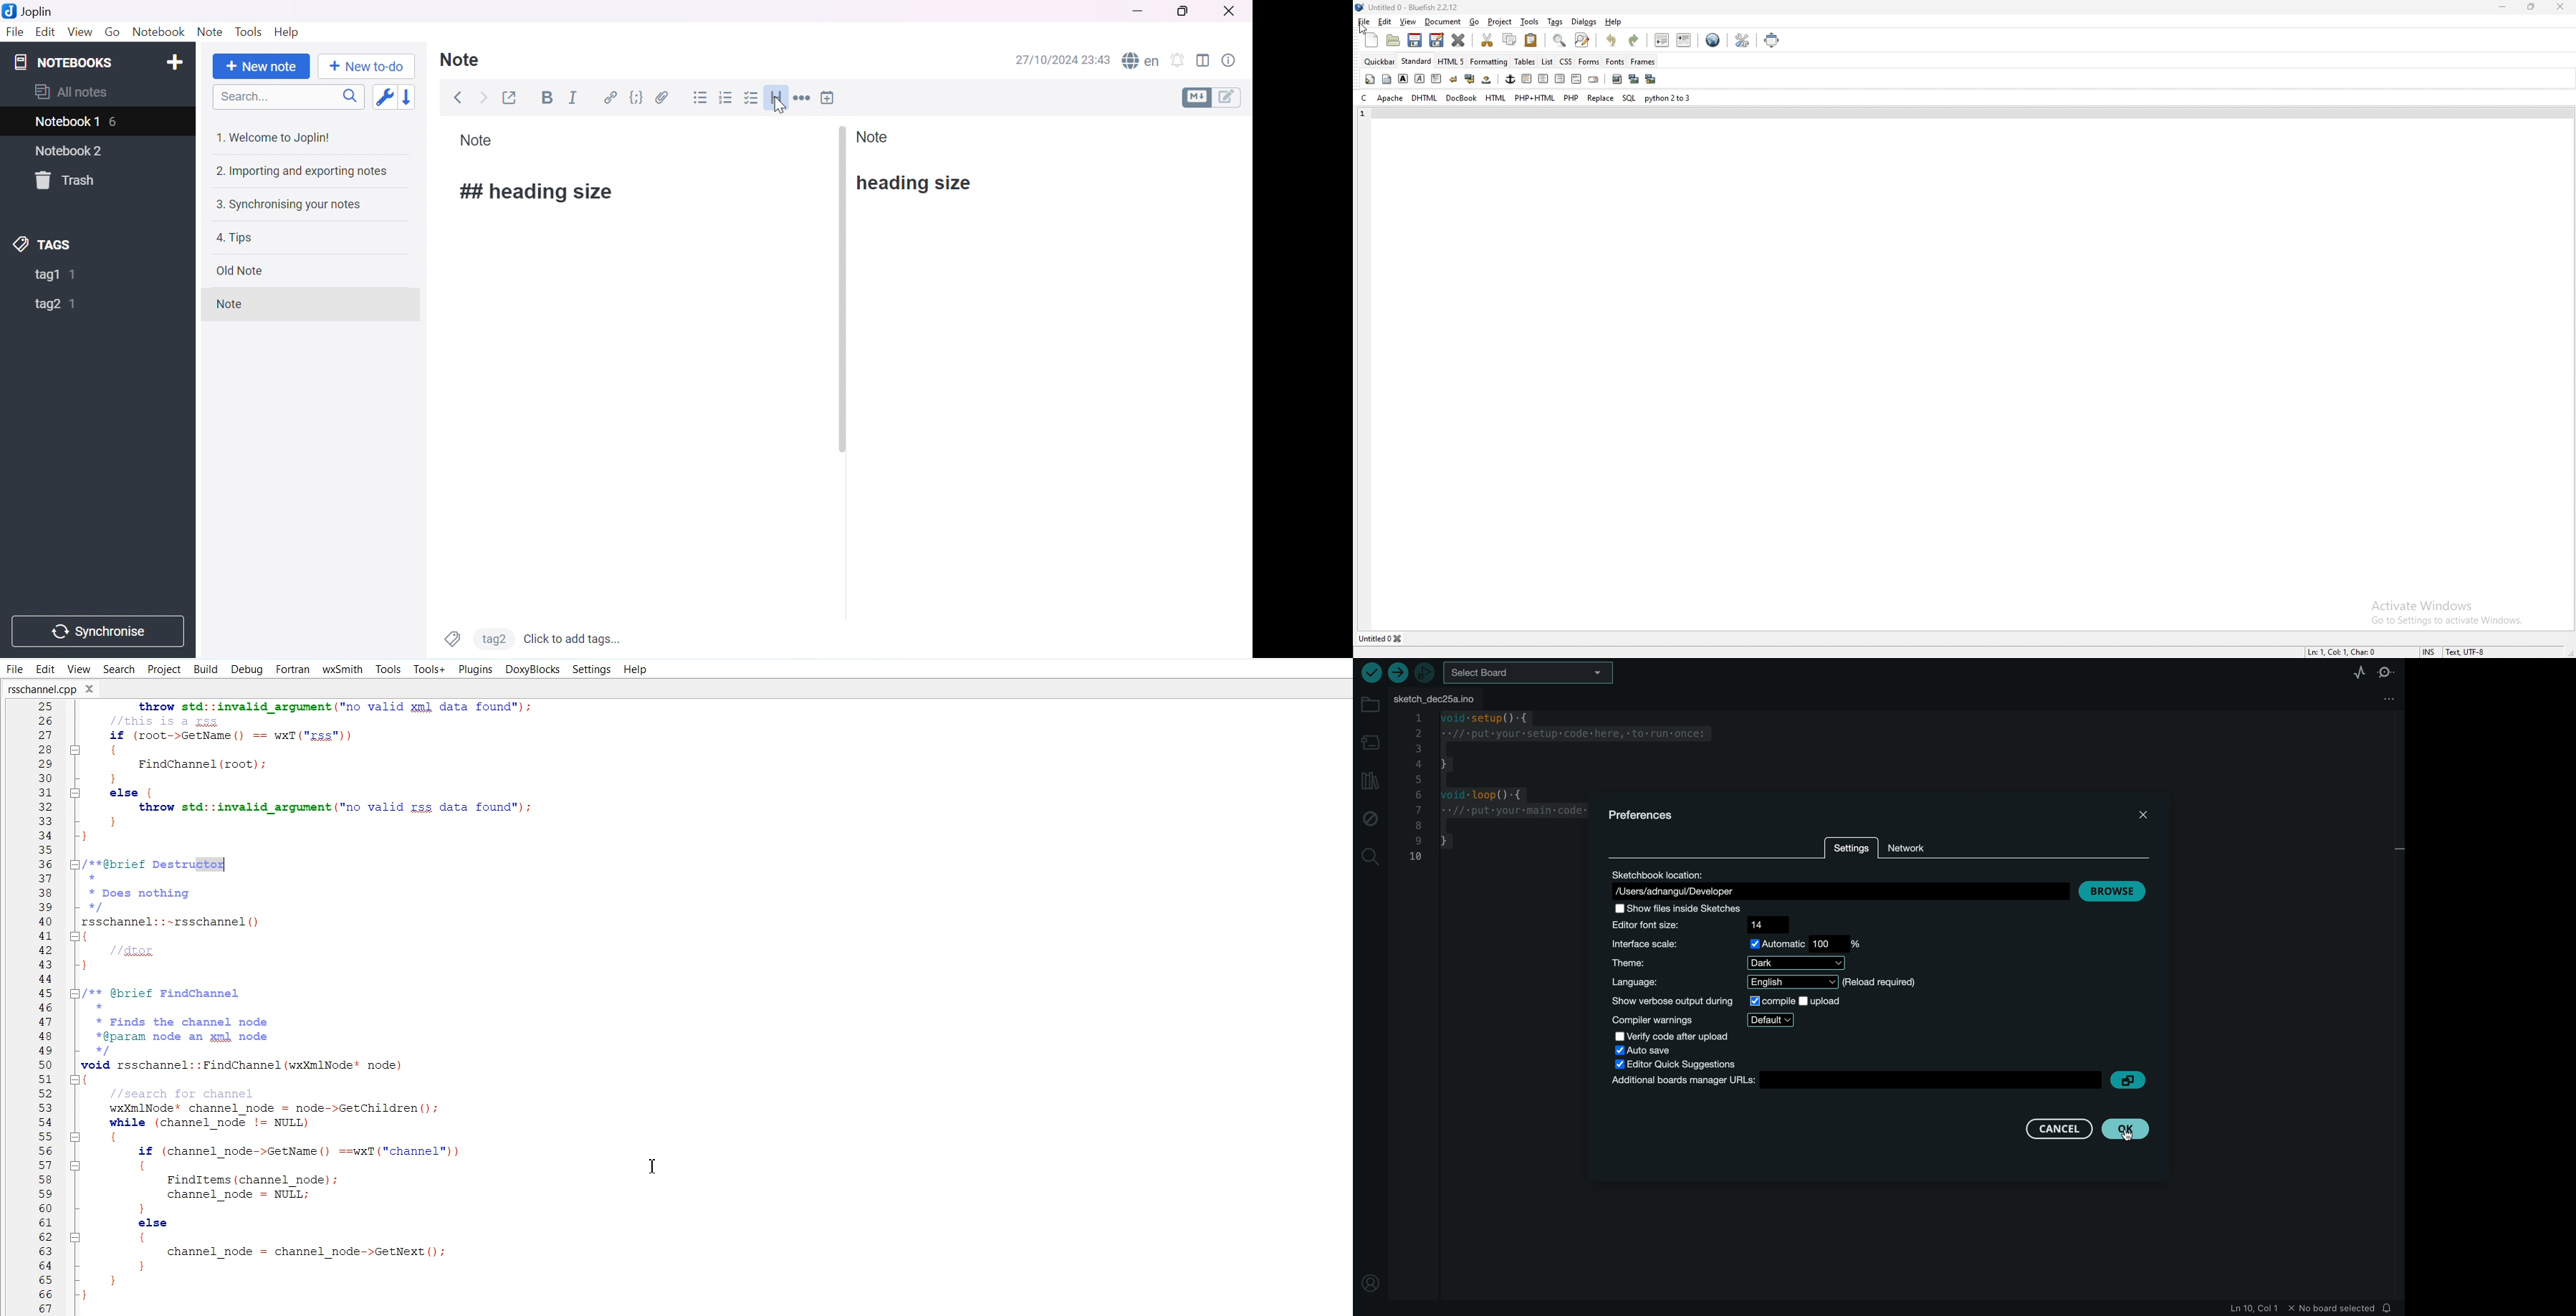 The height and width of the screenshot is (1316, 2576). What do you see at coordinates (574, 638) in the screenshot?
I see `Click to add tags` at bounding box center [574, 638].